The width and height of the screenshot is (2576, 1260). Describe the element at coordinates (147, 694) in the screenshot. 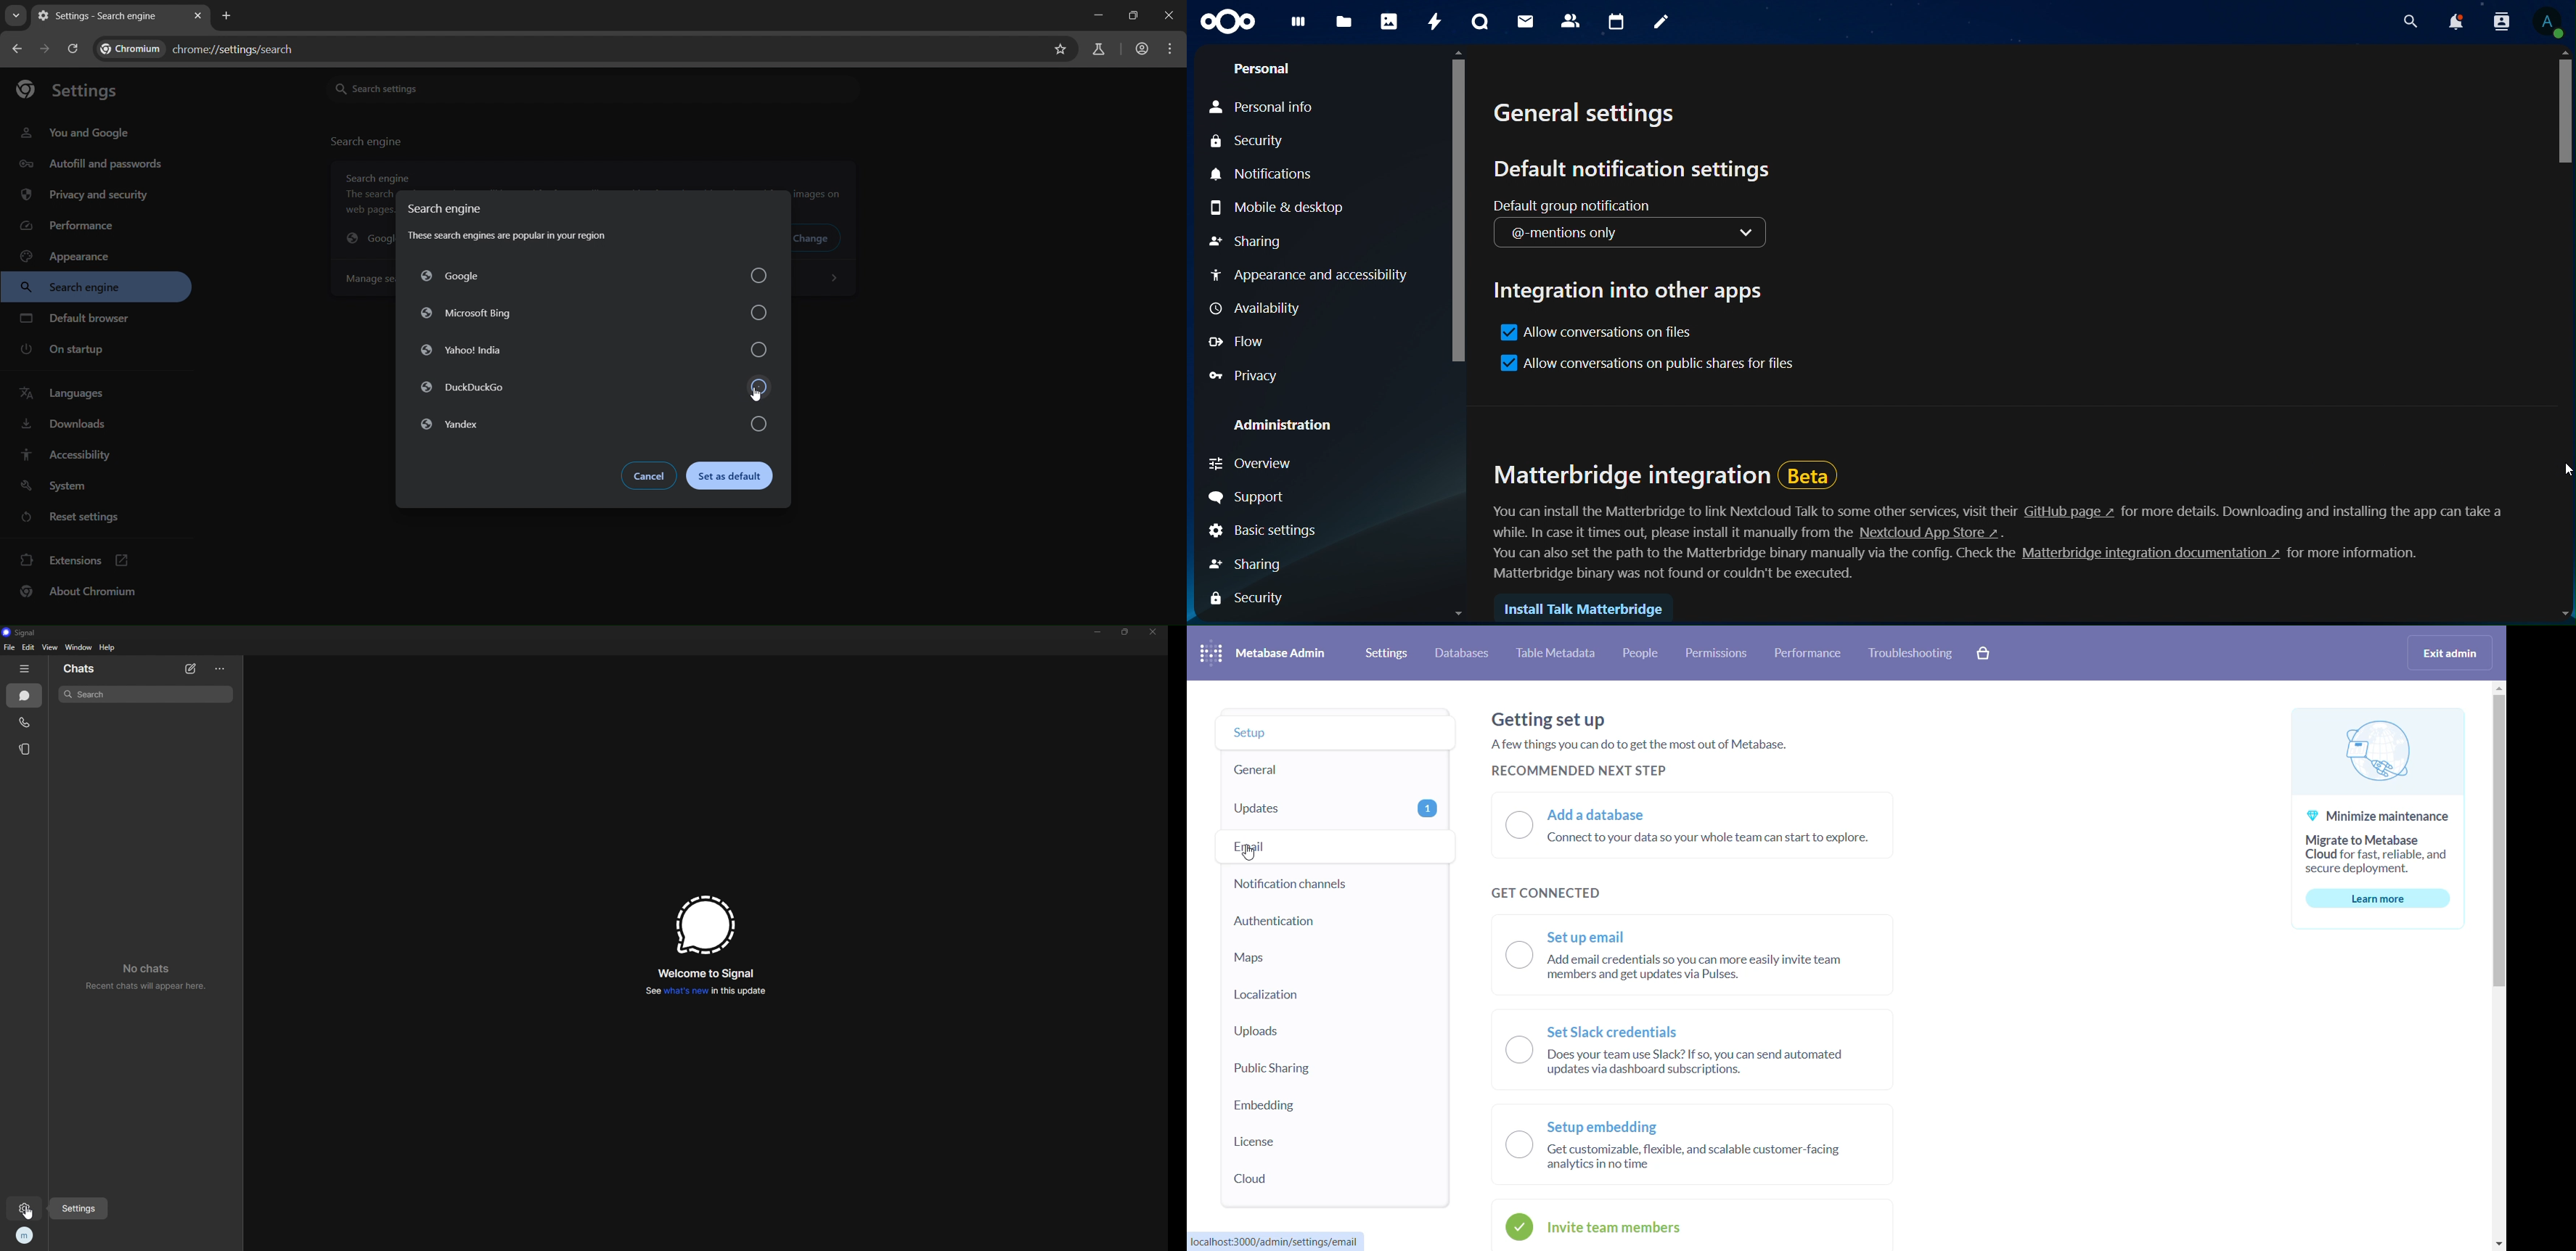

I see `search` at that location.